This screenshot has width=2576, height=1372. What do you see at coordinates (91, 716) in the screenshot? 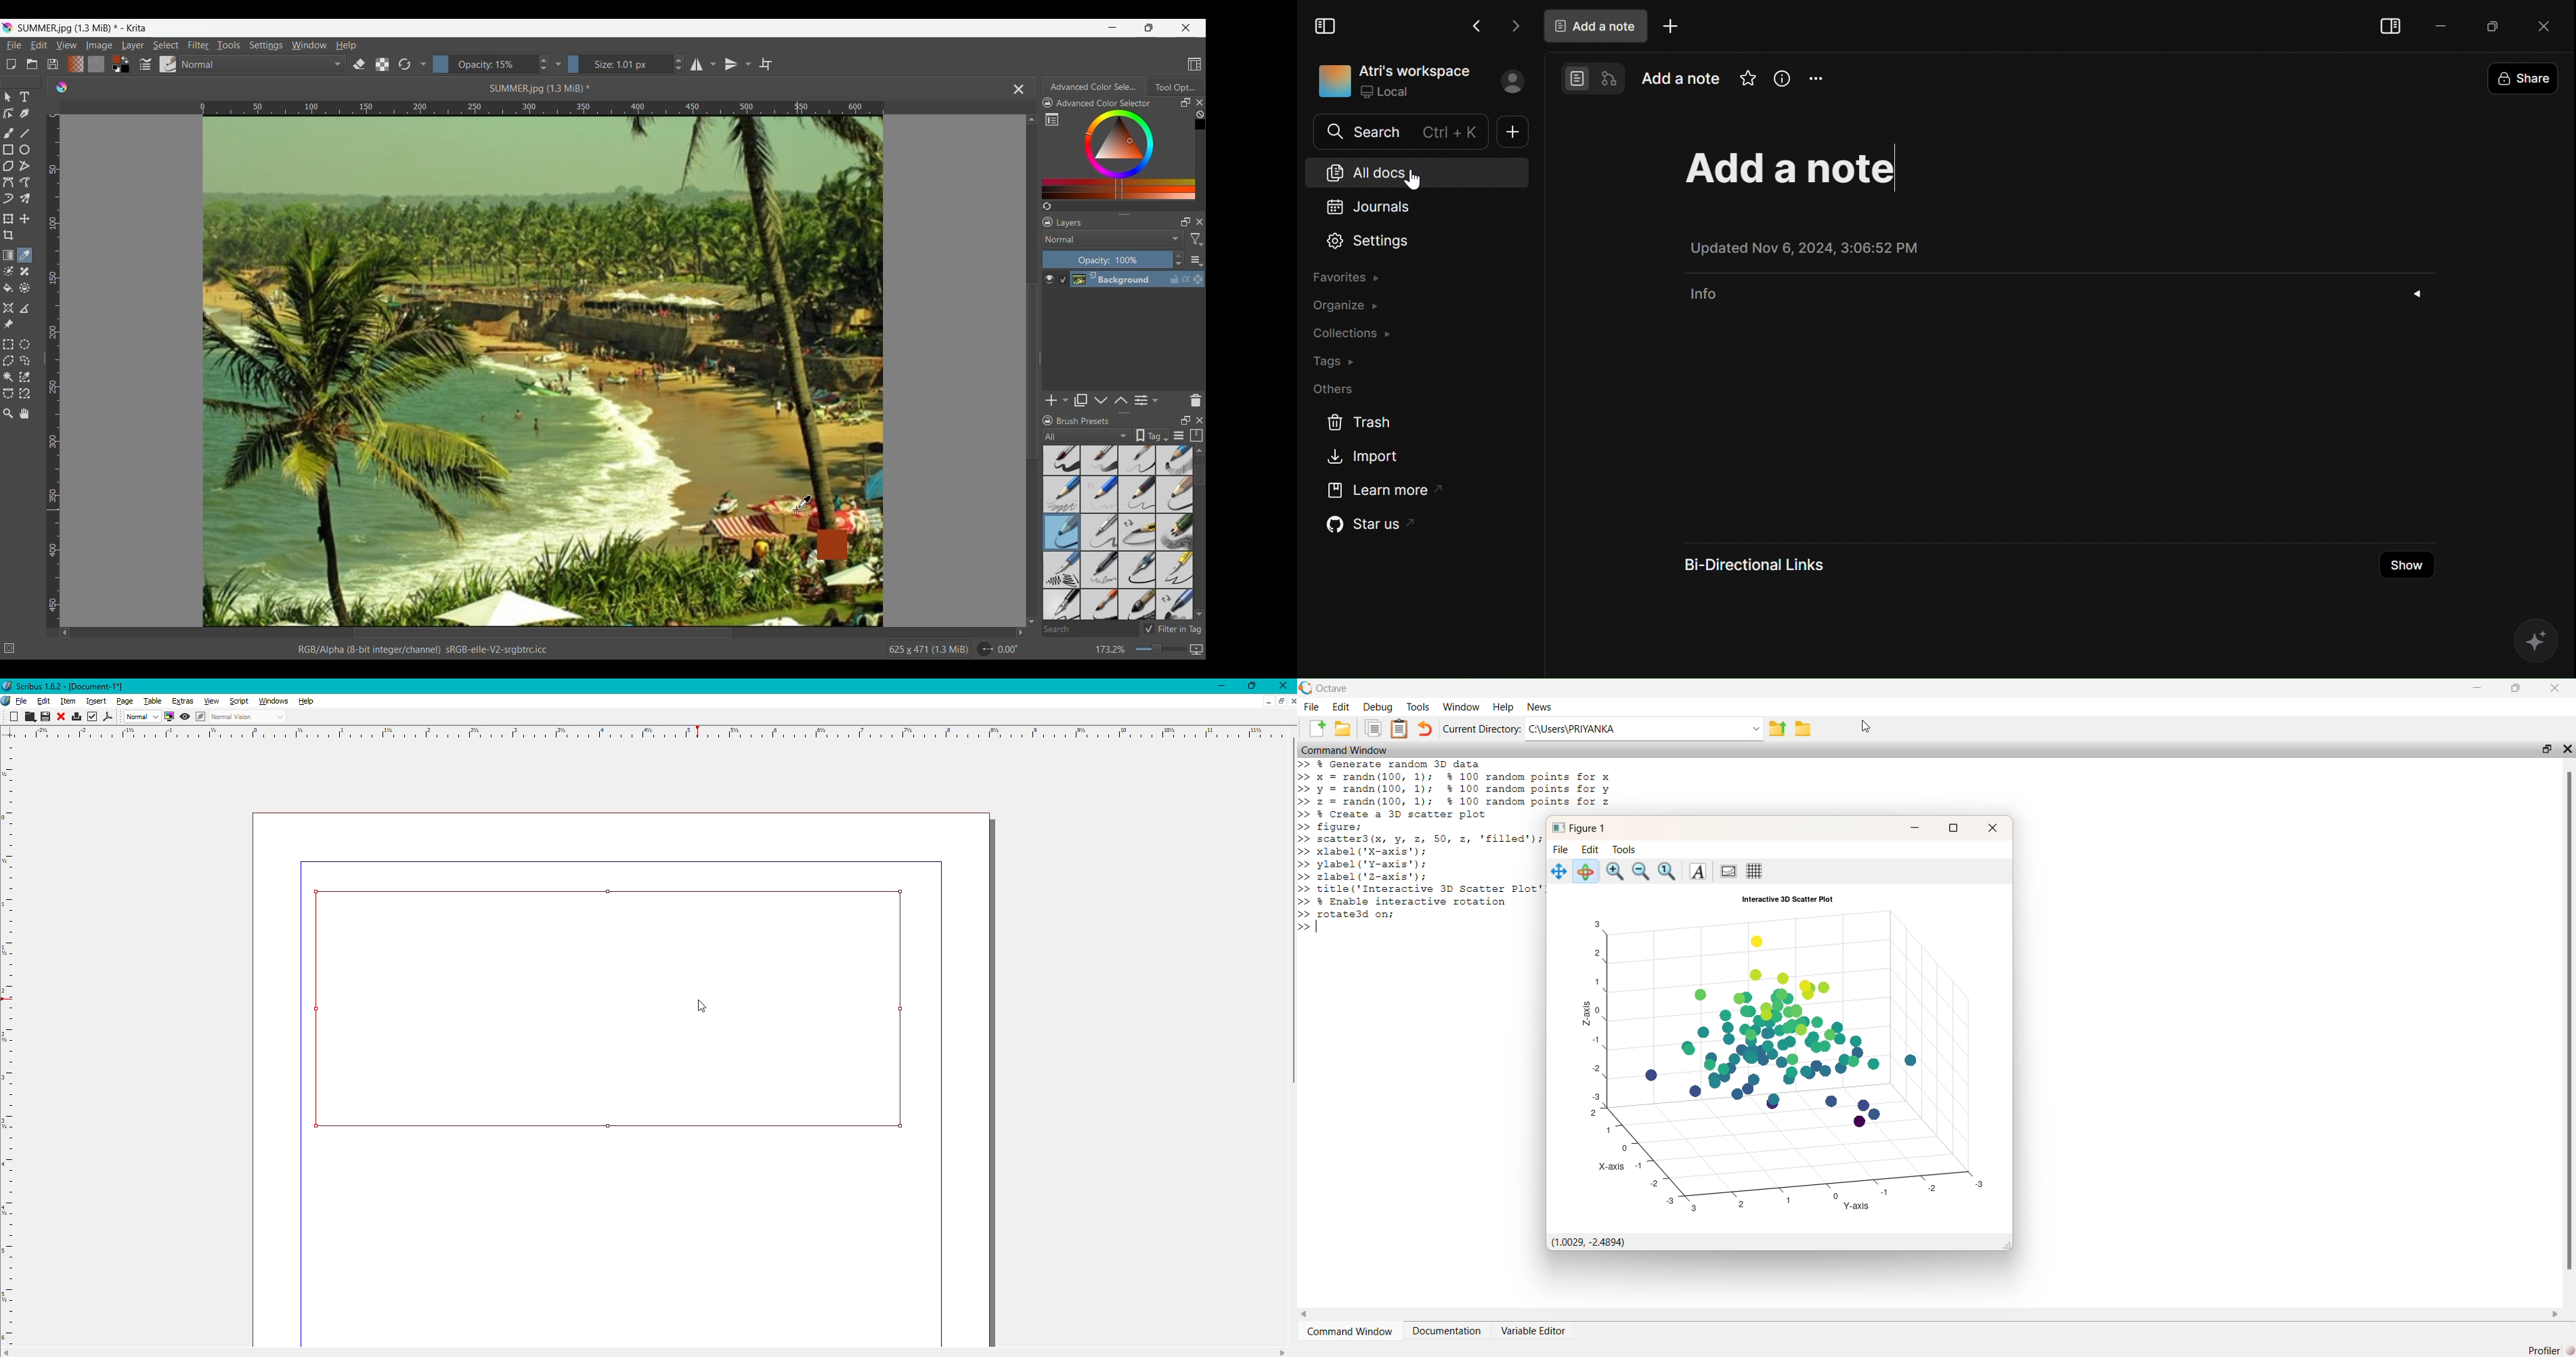
I see `Check` at bounding box center [91, 716].